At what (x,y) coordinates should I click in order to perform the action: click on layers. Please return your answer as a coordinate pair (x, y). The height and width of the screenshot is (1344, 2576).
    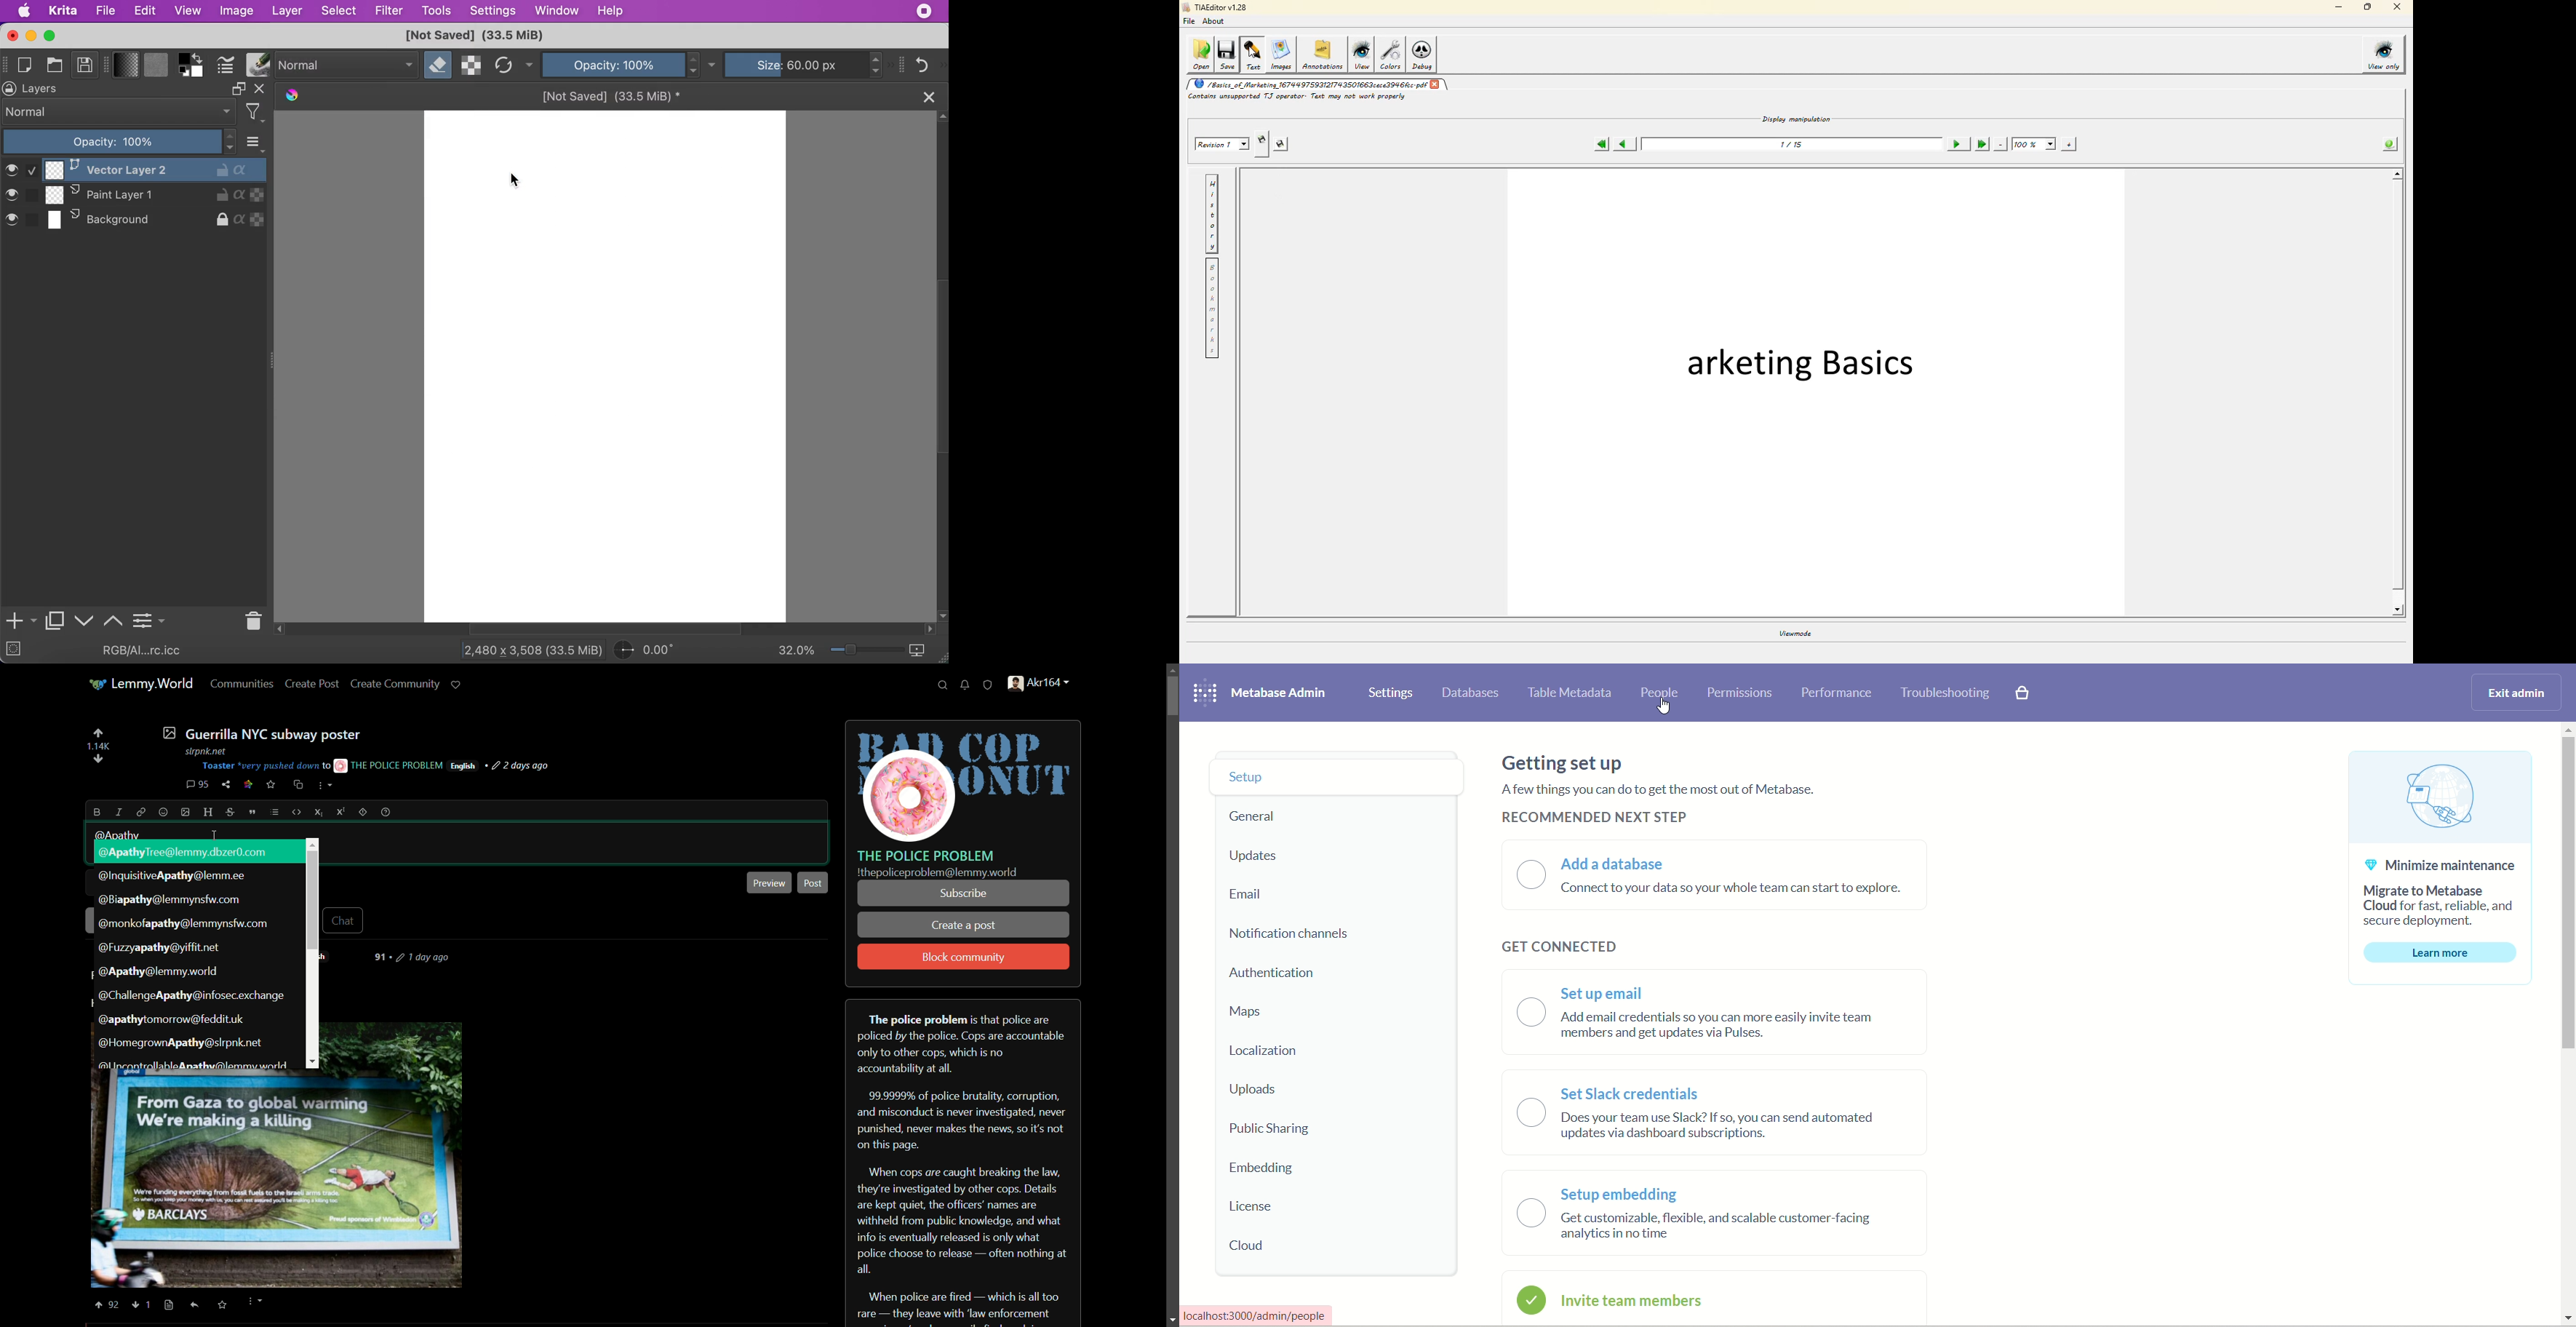
    Looking at the image, I should click on (45, 89).